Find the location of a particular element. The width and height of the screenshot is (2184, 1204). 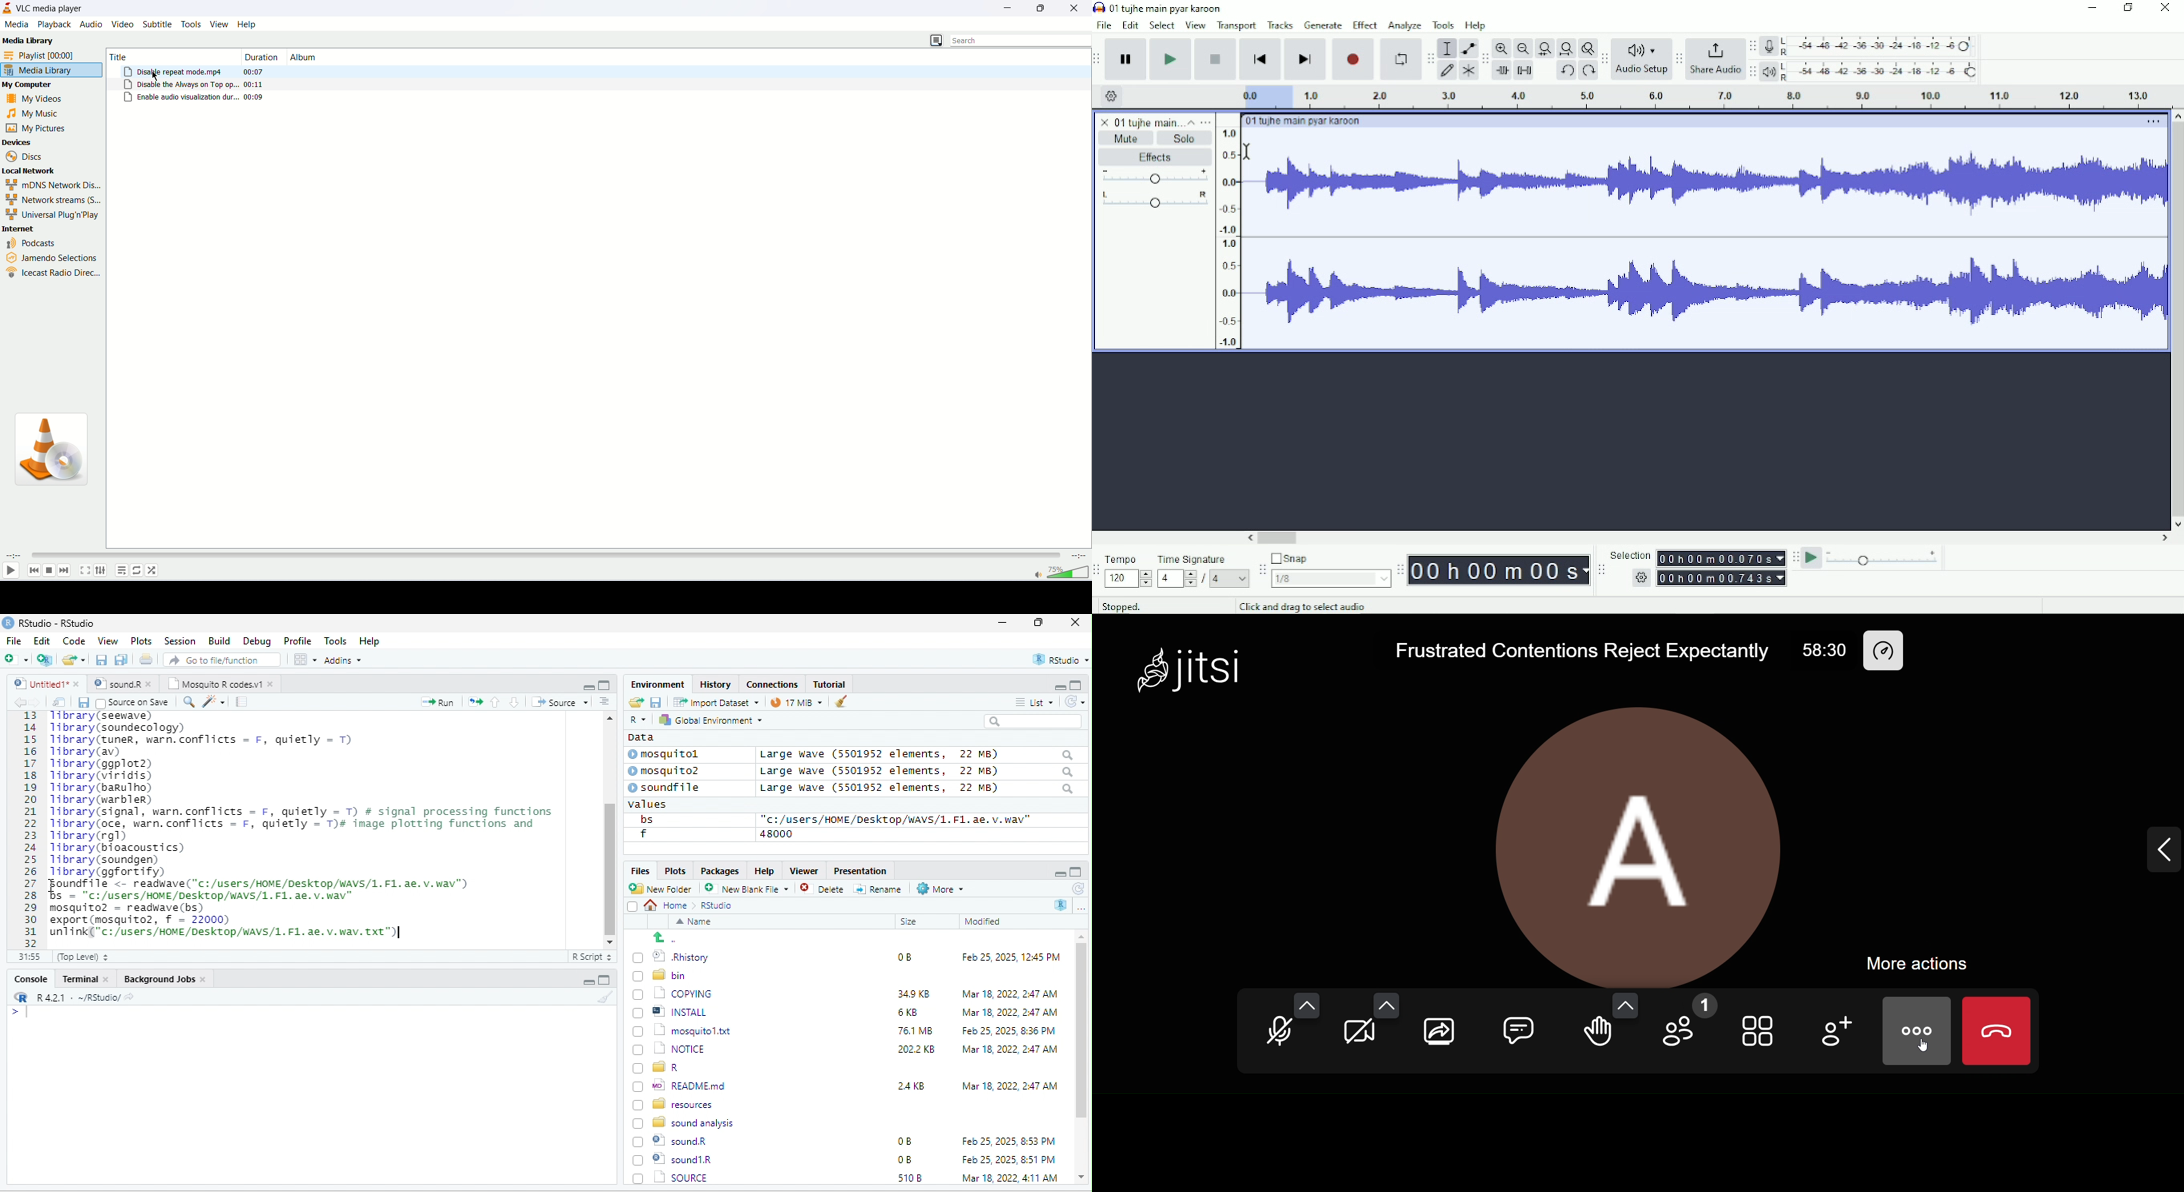

Multi-tool is located at coordinates (1468, 73).